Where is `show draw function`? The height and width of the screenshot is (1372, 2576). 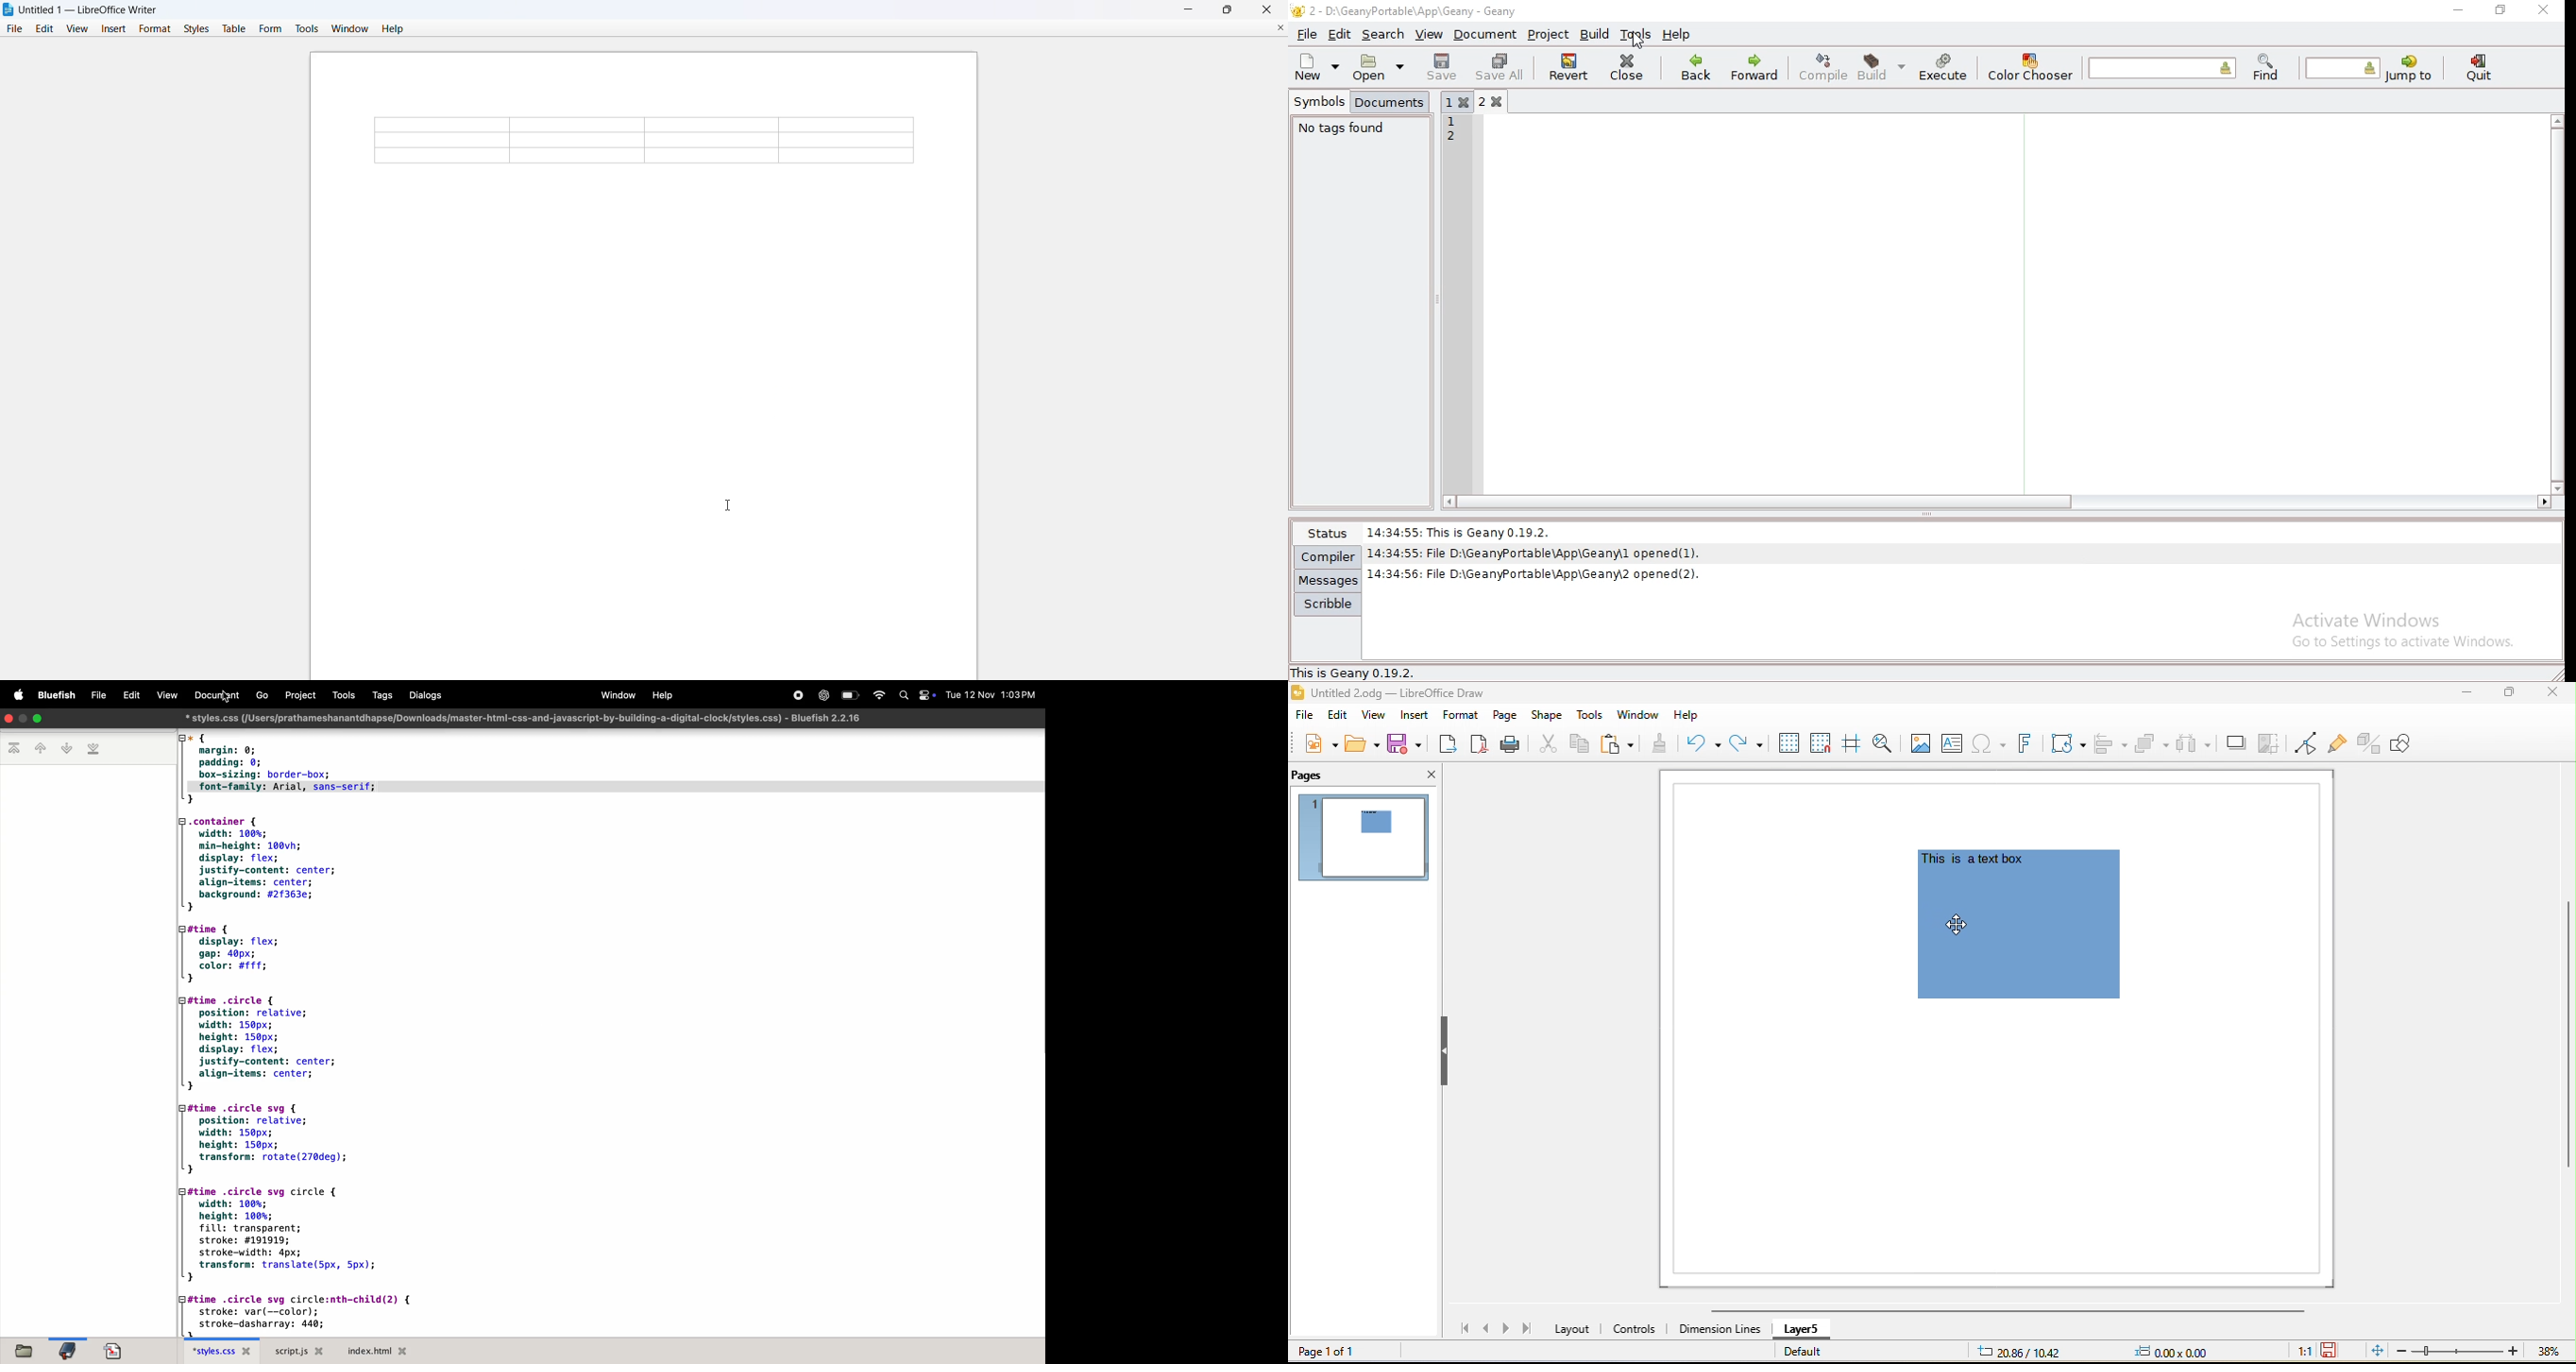
show draw function is located at coordinates (2411, 744).